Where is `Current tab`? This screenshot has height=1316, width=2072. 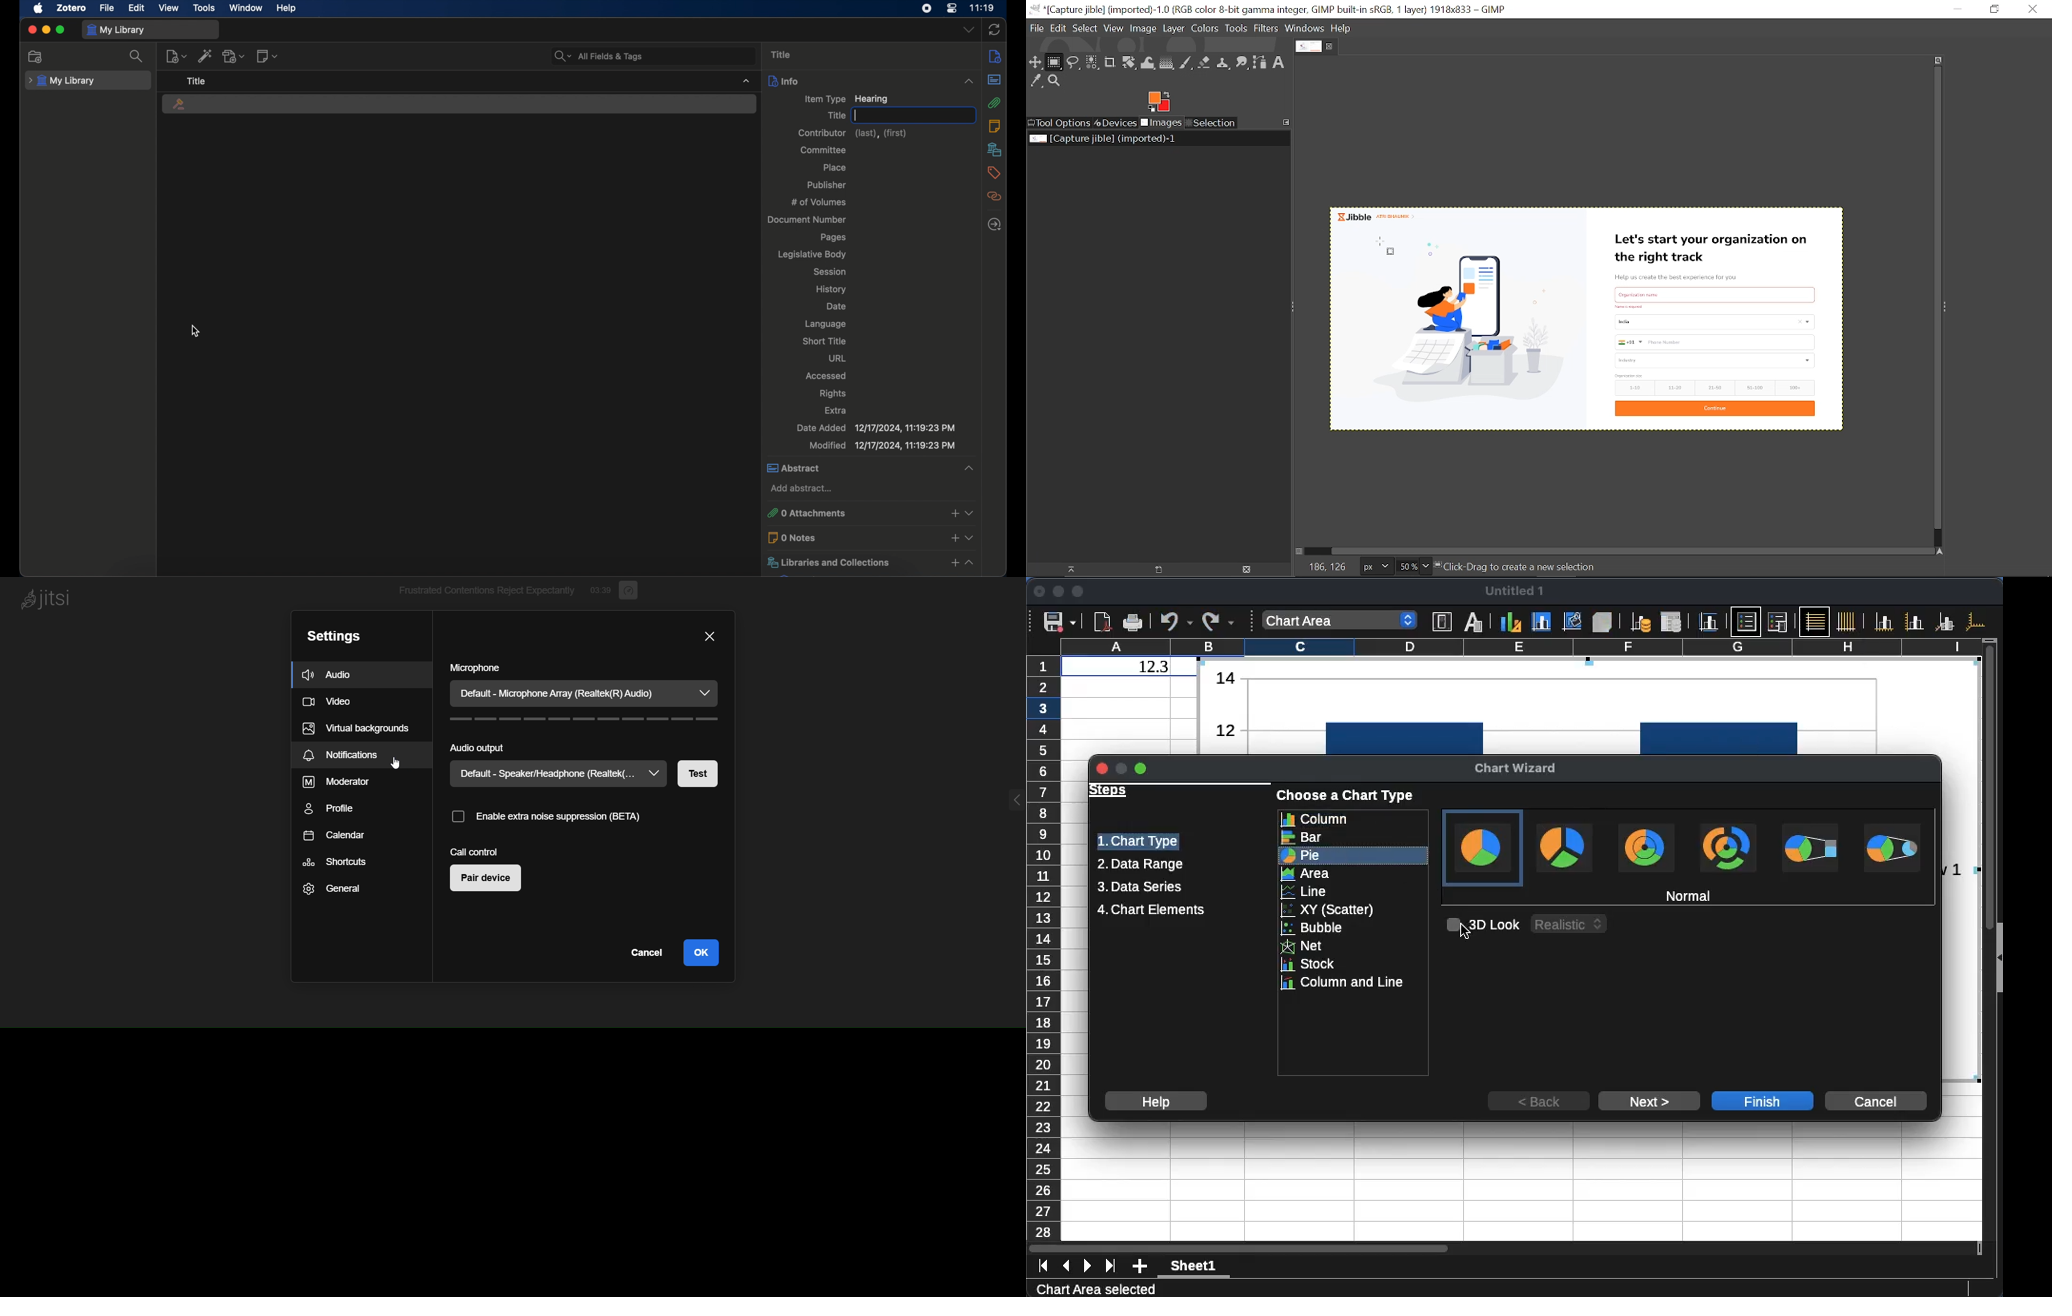
Current tab is located at coordinates (1307, 47).